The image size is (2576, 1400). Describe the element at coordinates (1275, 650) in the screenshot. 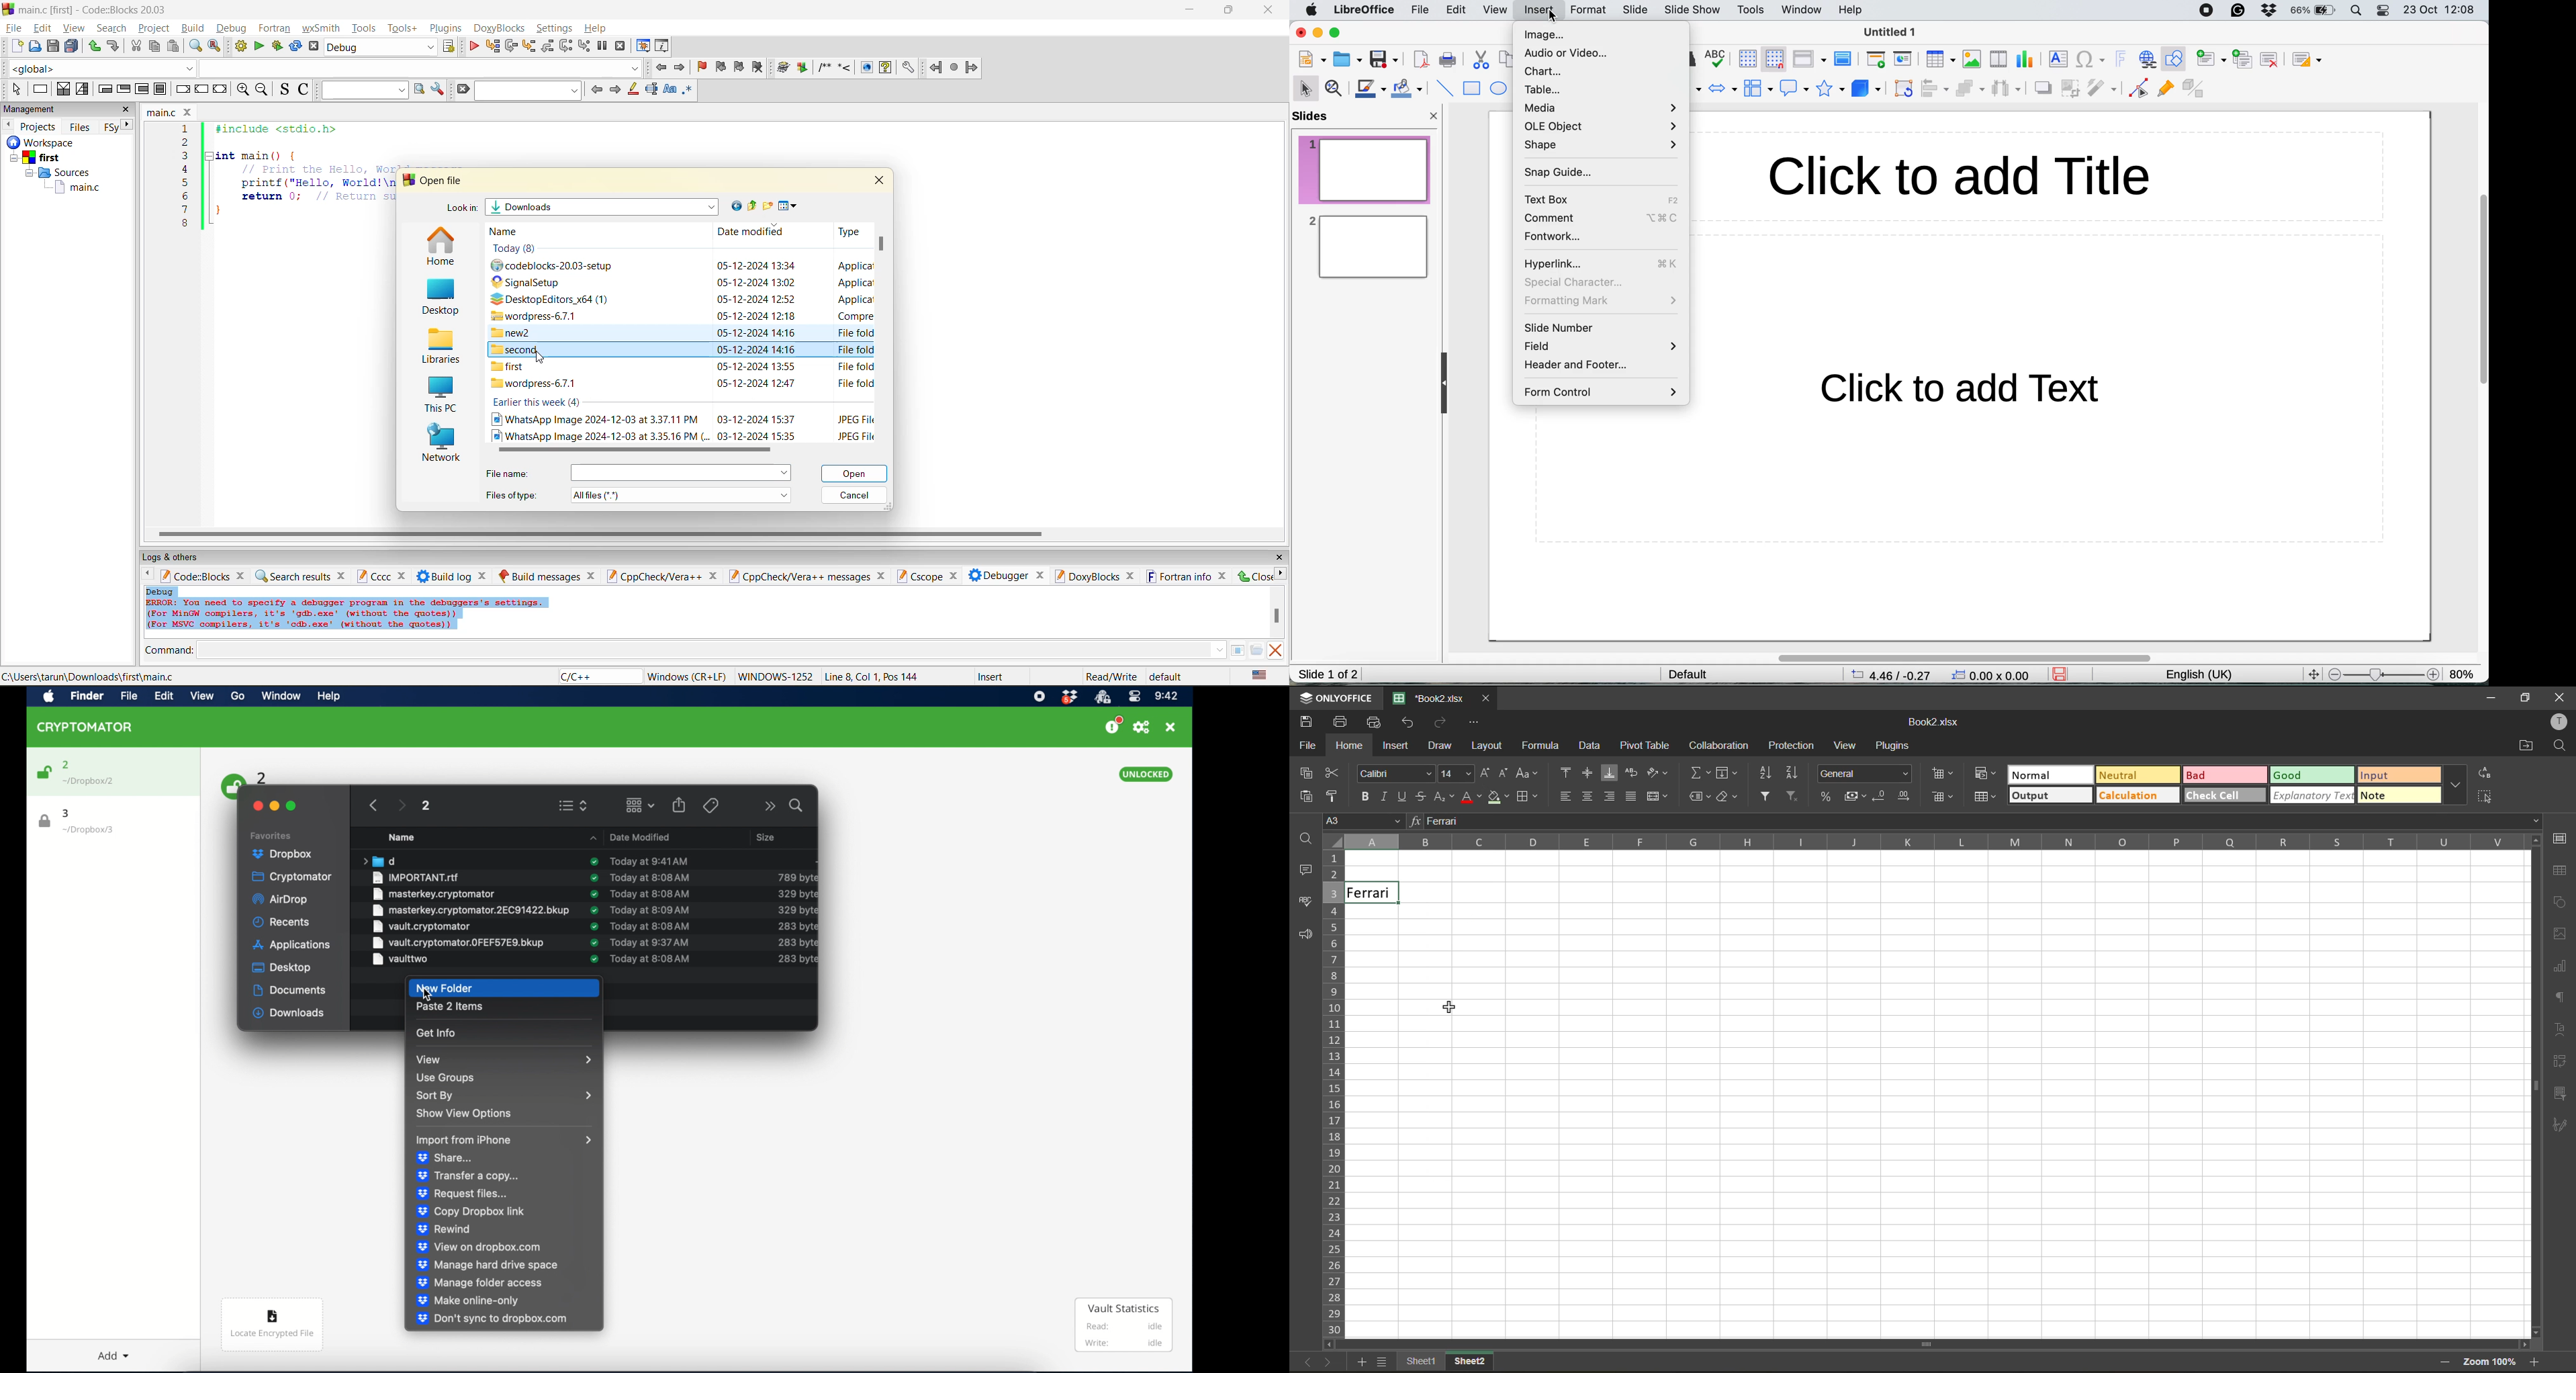

I see `clear output window` at that location.